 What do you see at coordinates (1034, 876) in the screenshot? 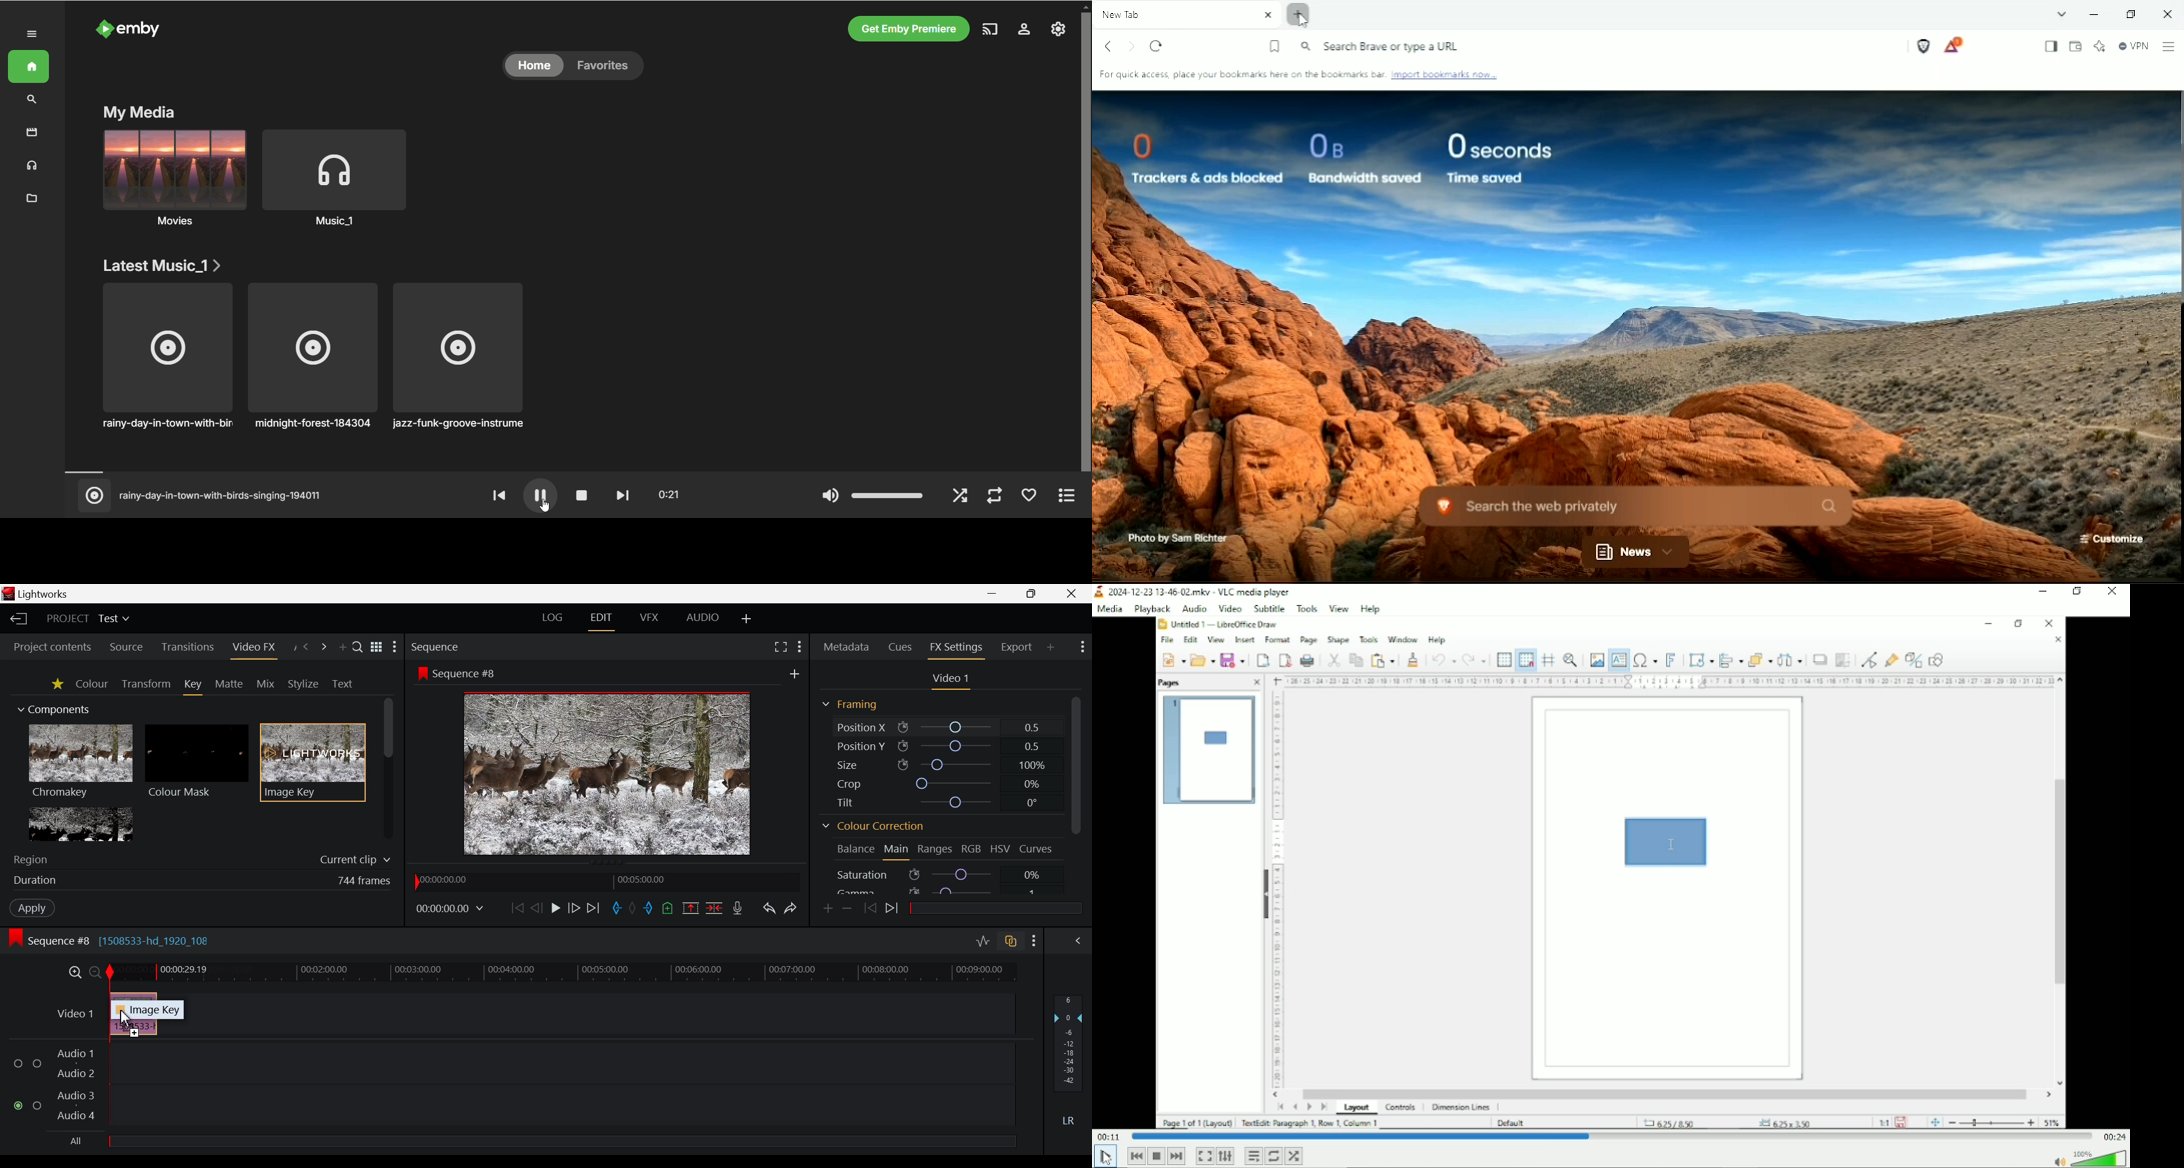
I see `0%` at bounding box center [1034, 876].